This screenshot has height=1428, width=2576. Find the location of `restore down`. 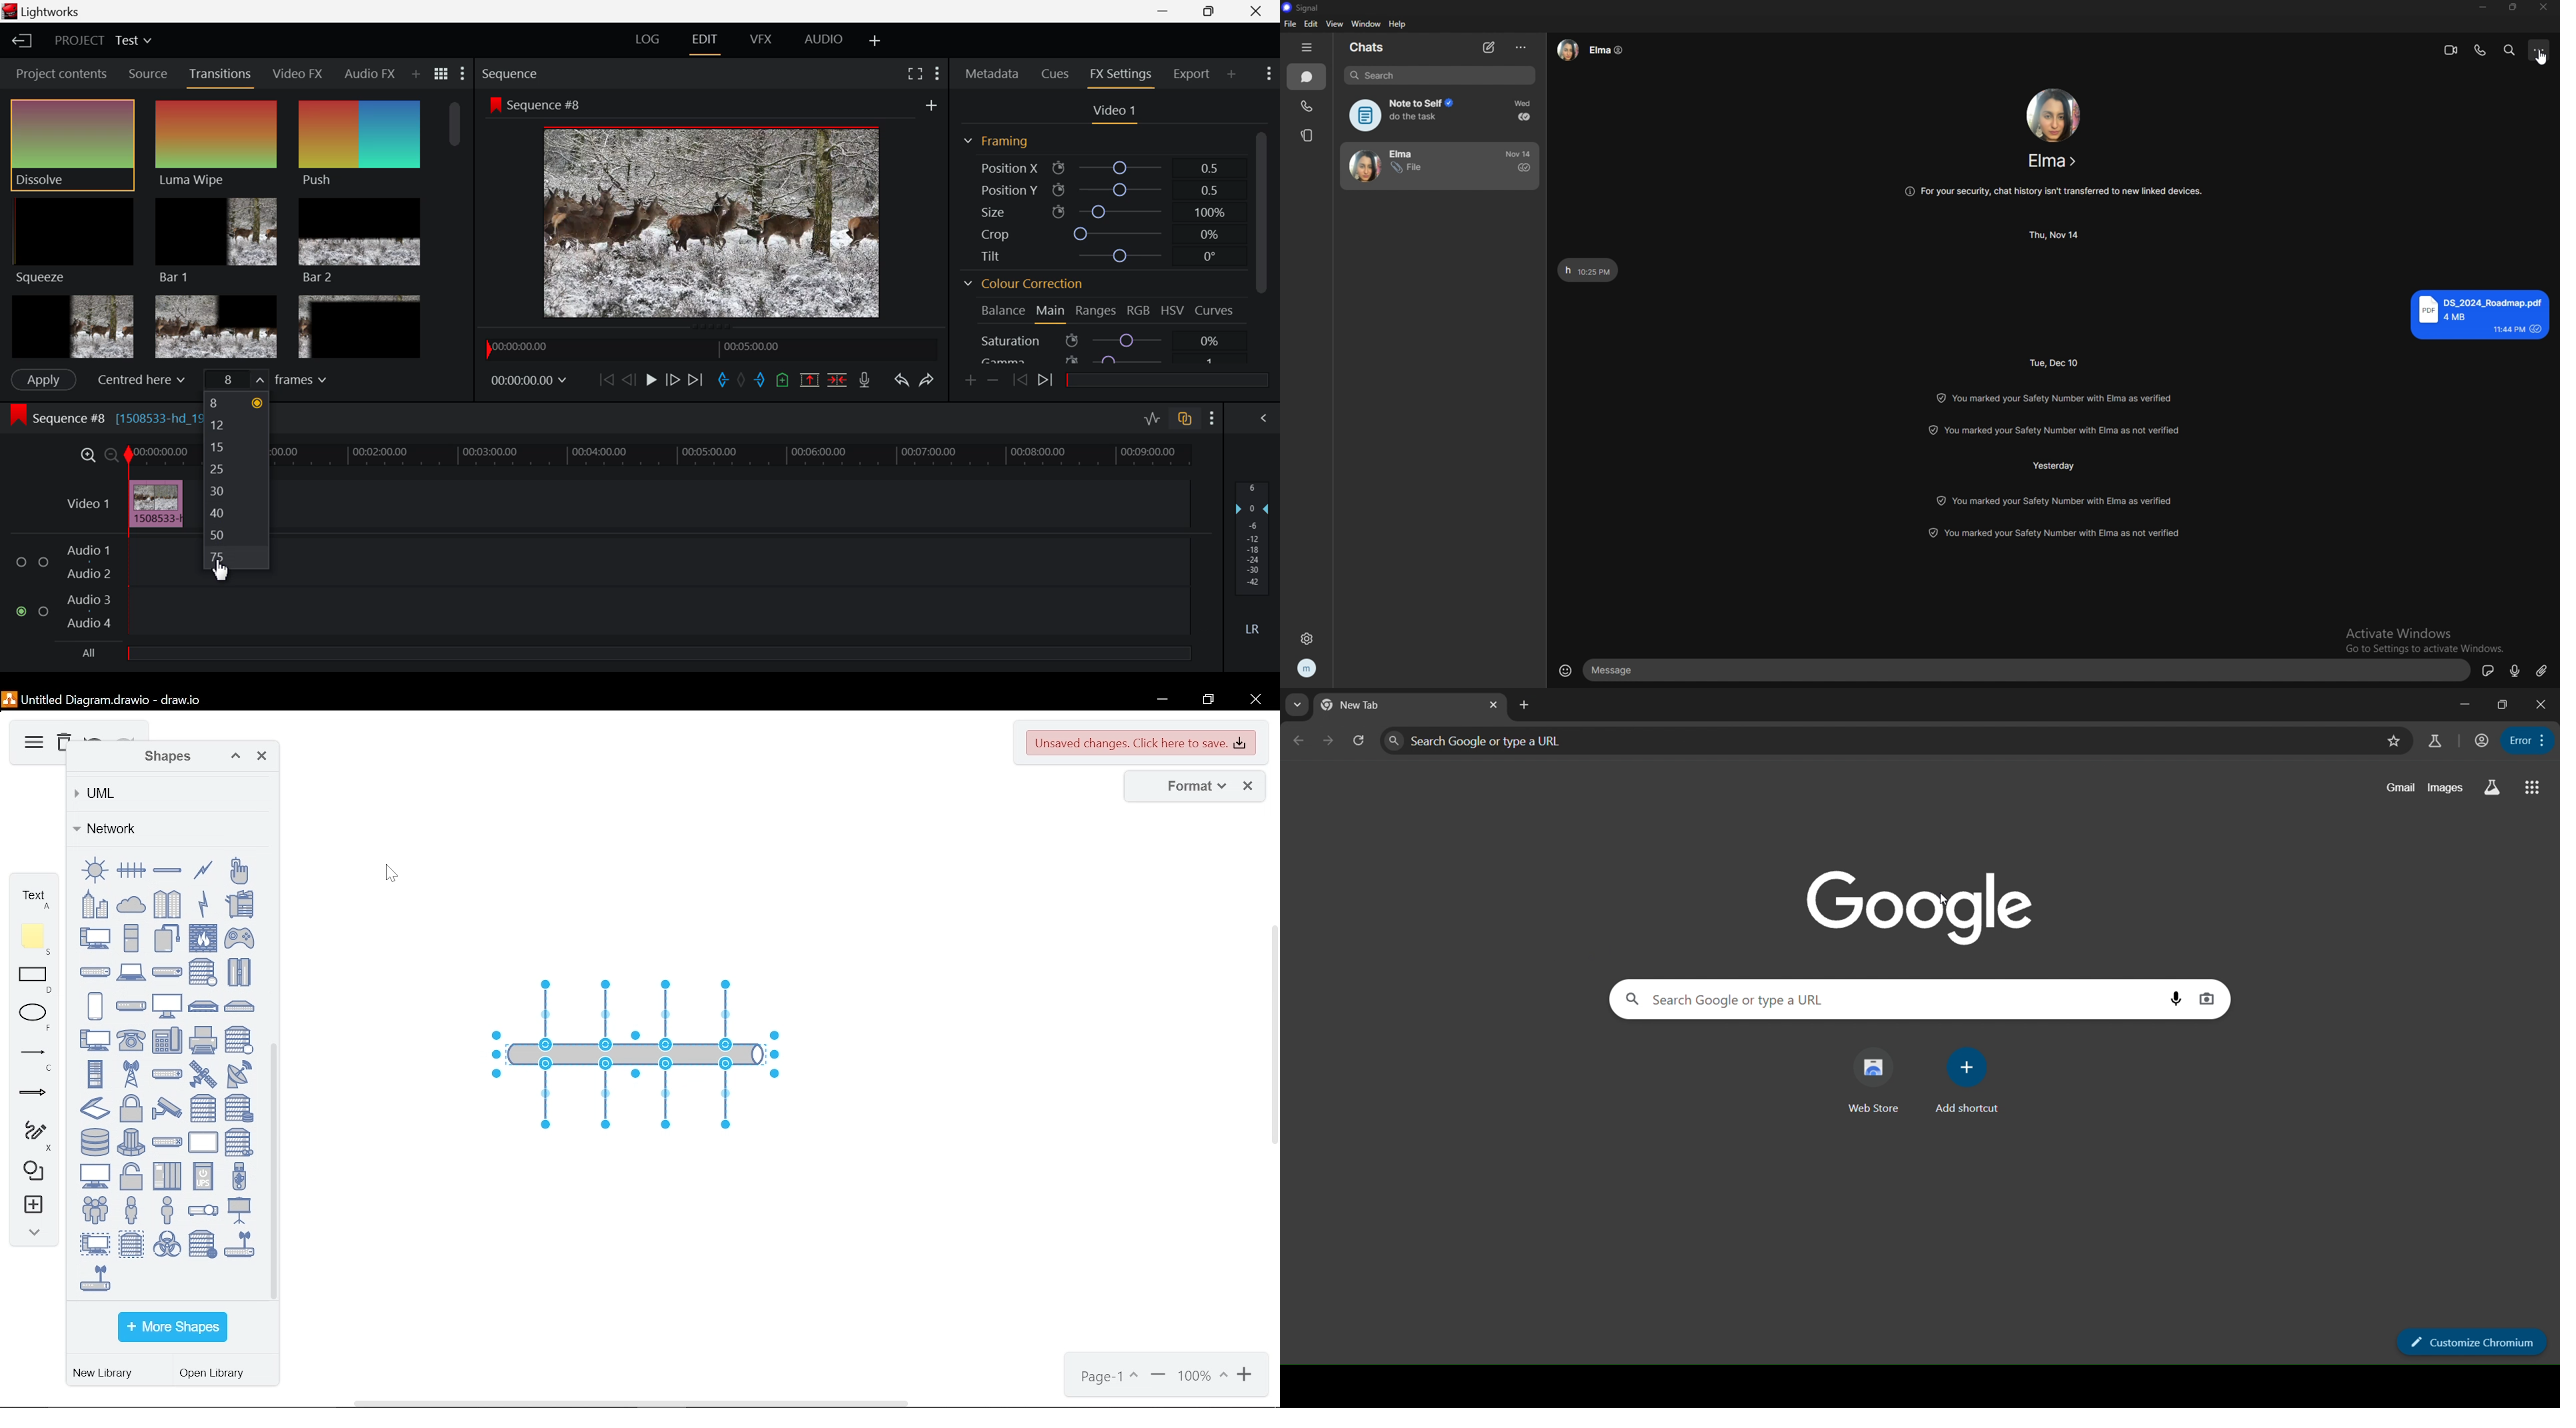

restore down is located at coordinates (1208, 700).